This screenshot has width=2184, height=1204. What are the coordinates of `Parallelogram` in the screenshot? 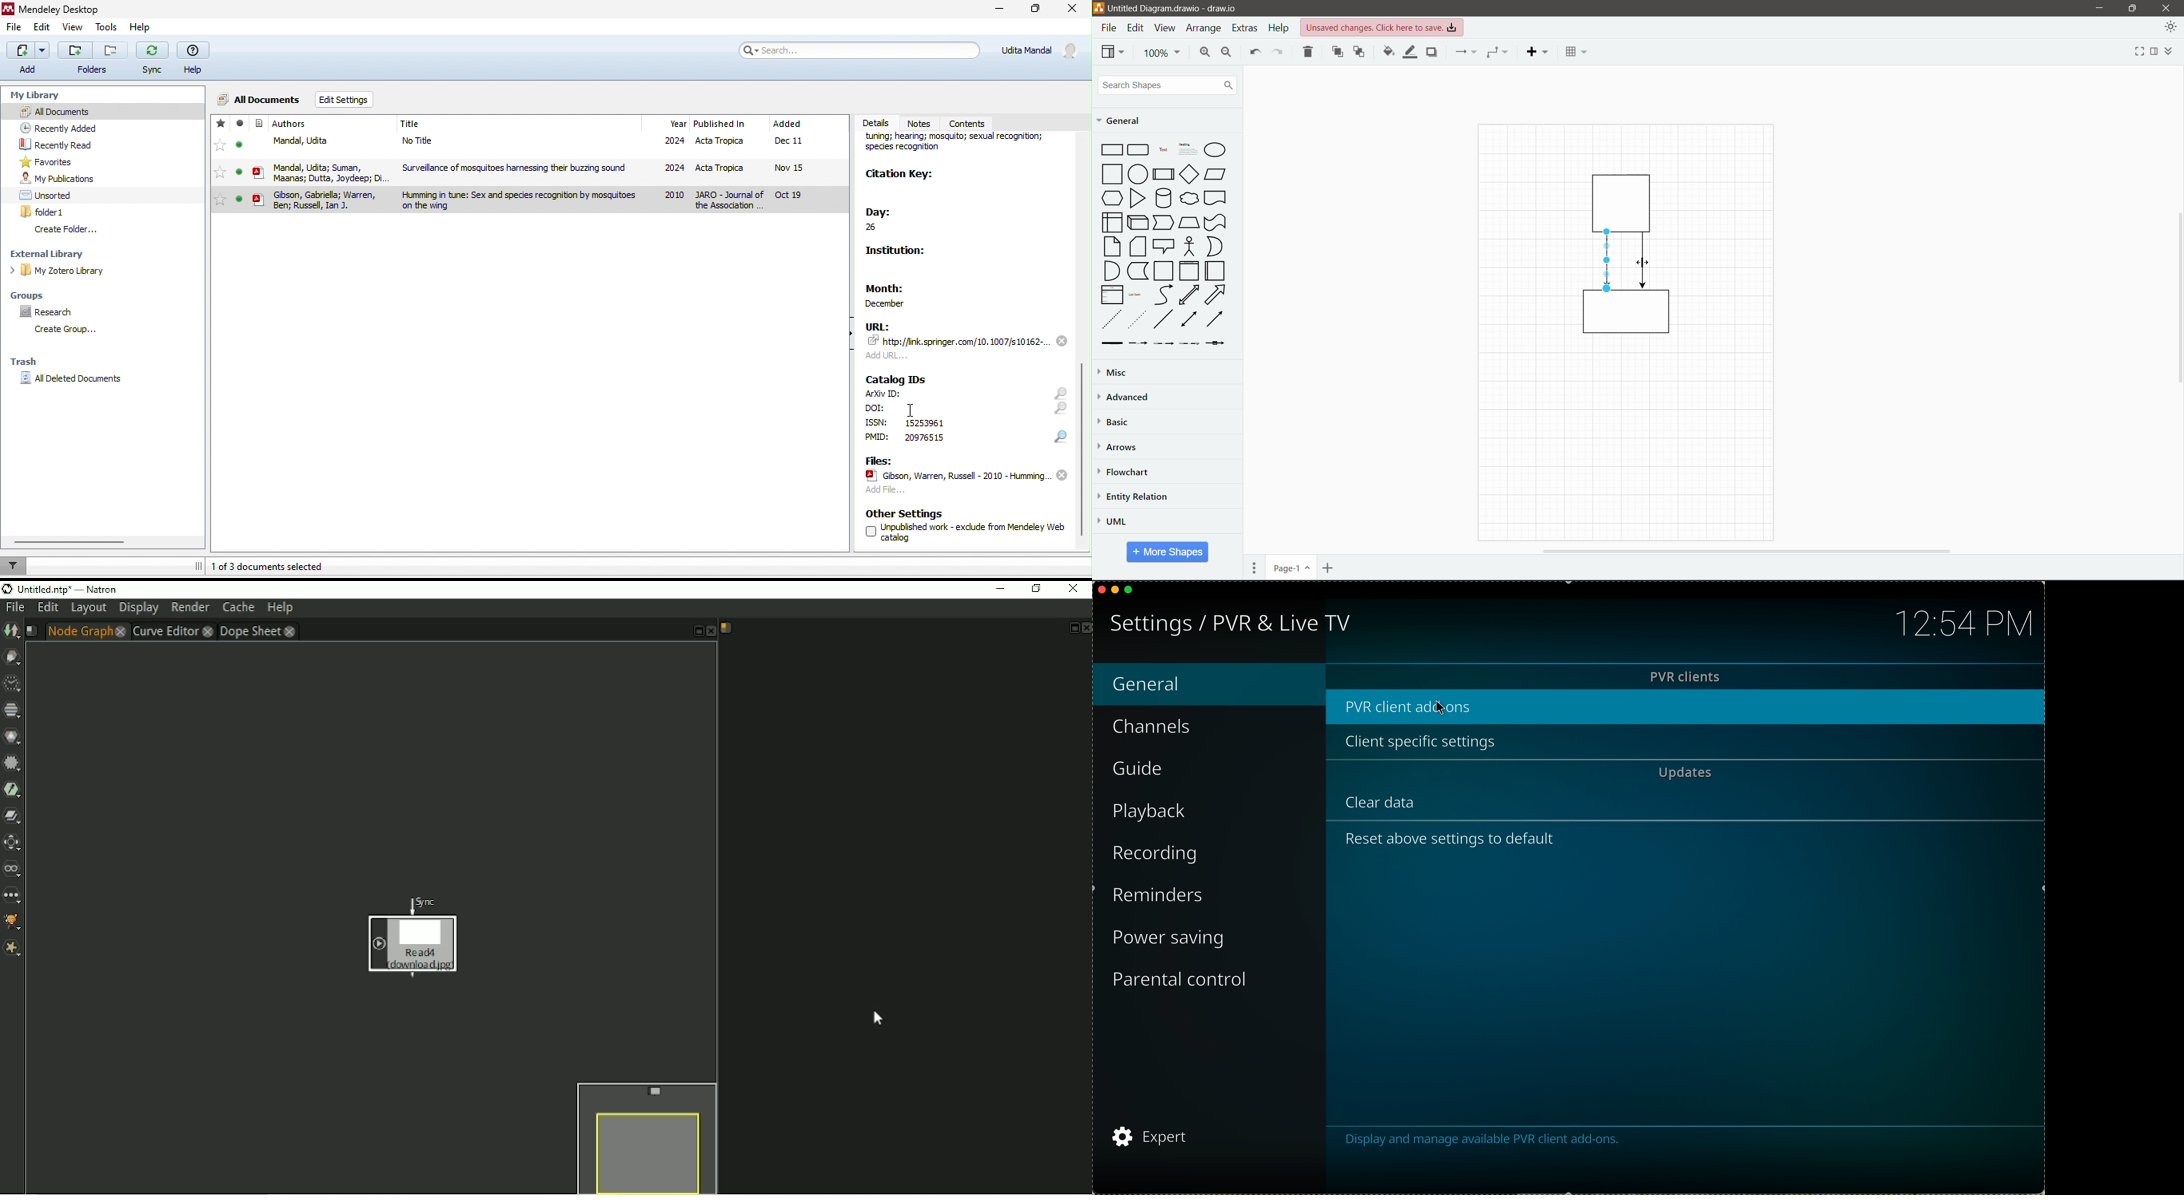 It's located at (1215, 174).